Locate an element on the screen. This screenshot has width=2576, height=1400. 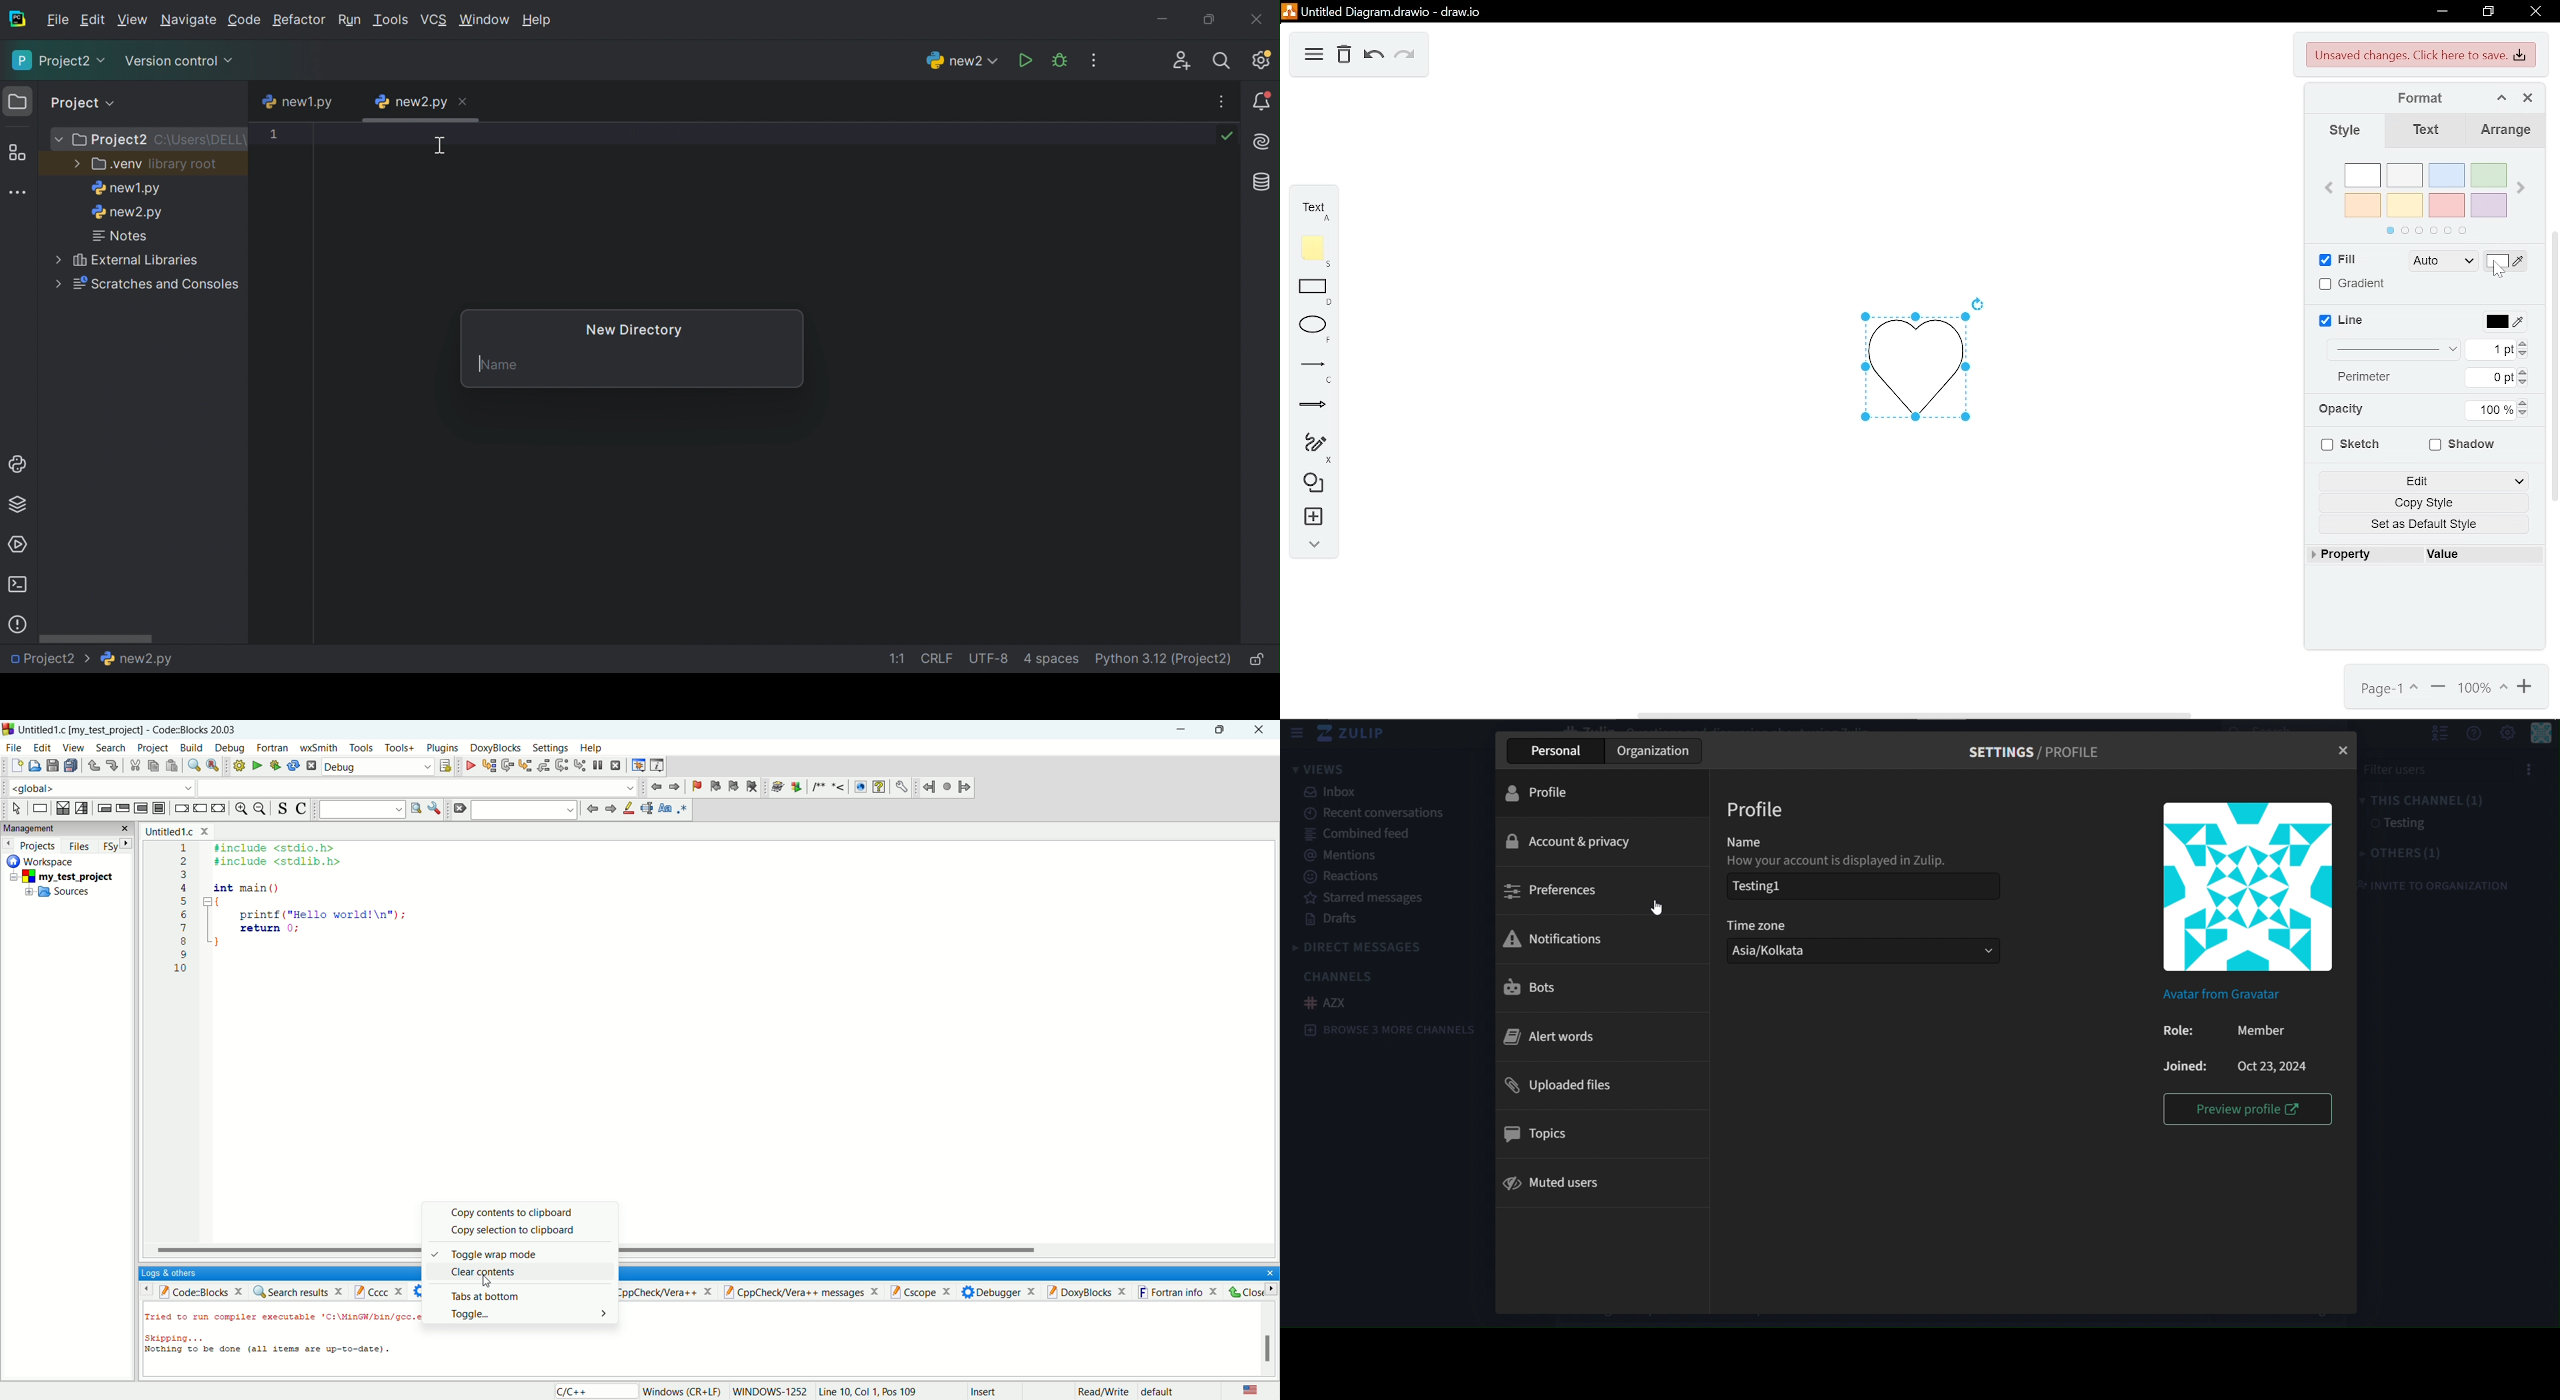
abort is located at coordinates (311, 765).